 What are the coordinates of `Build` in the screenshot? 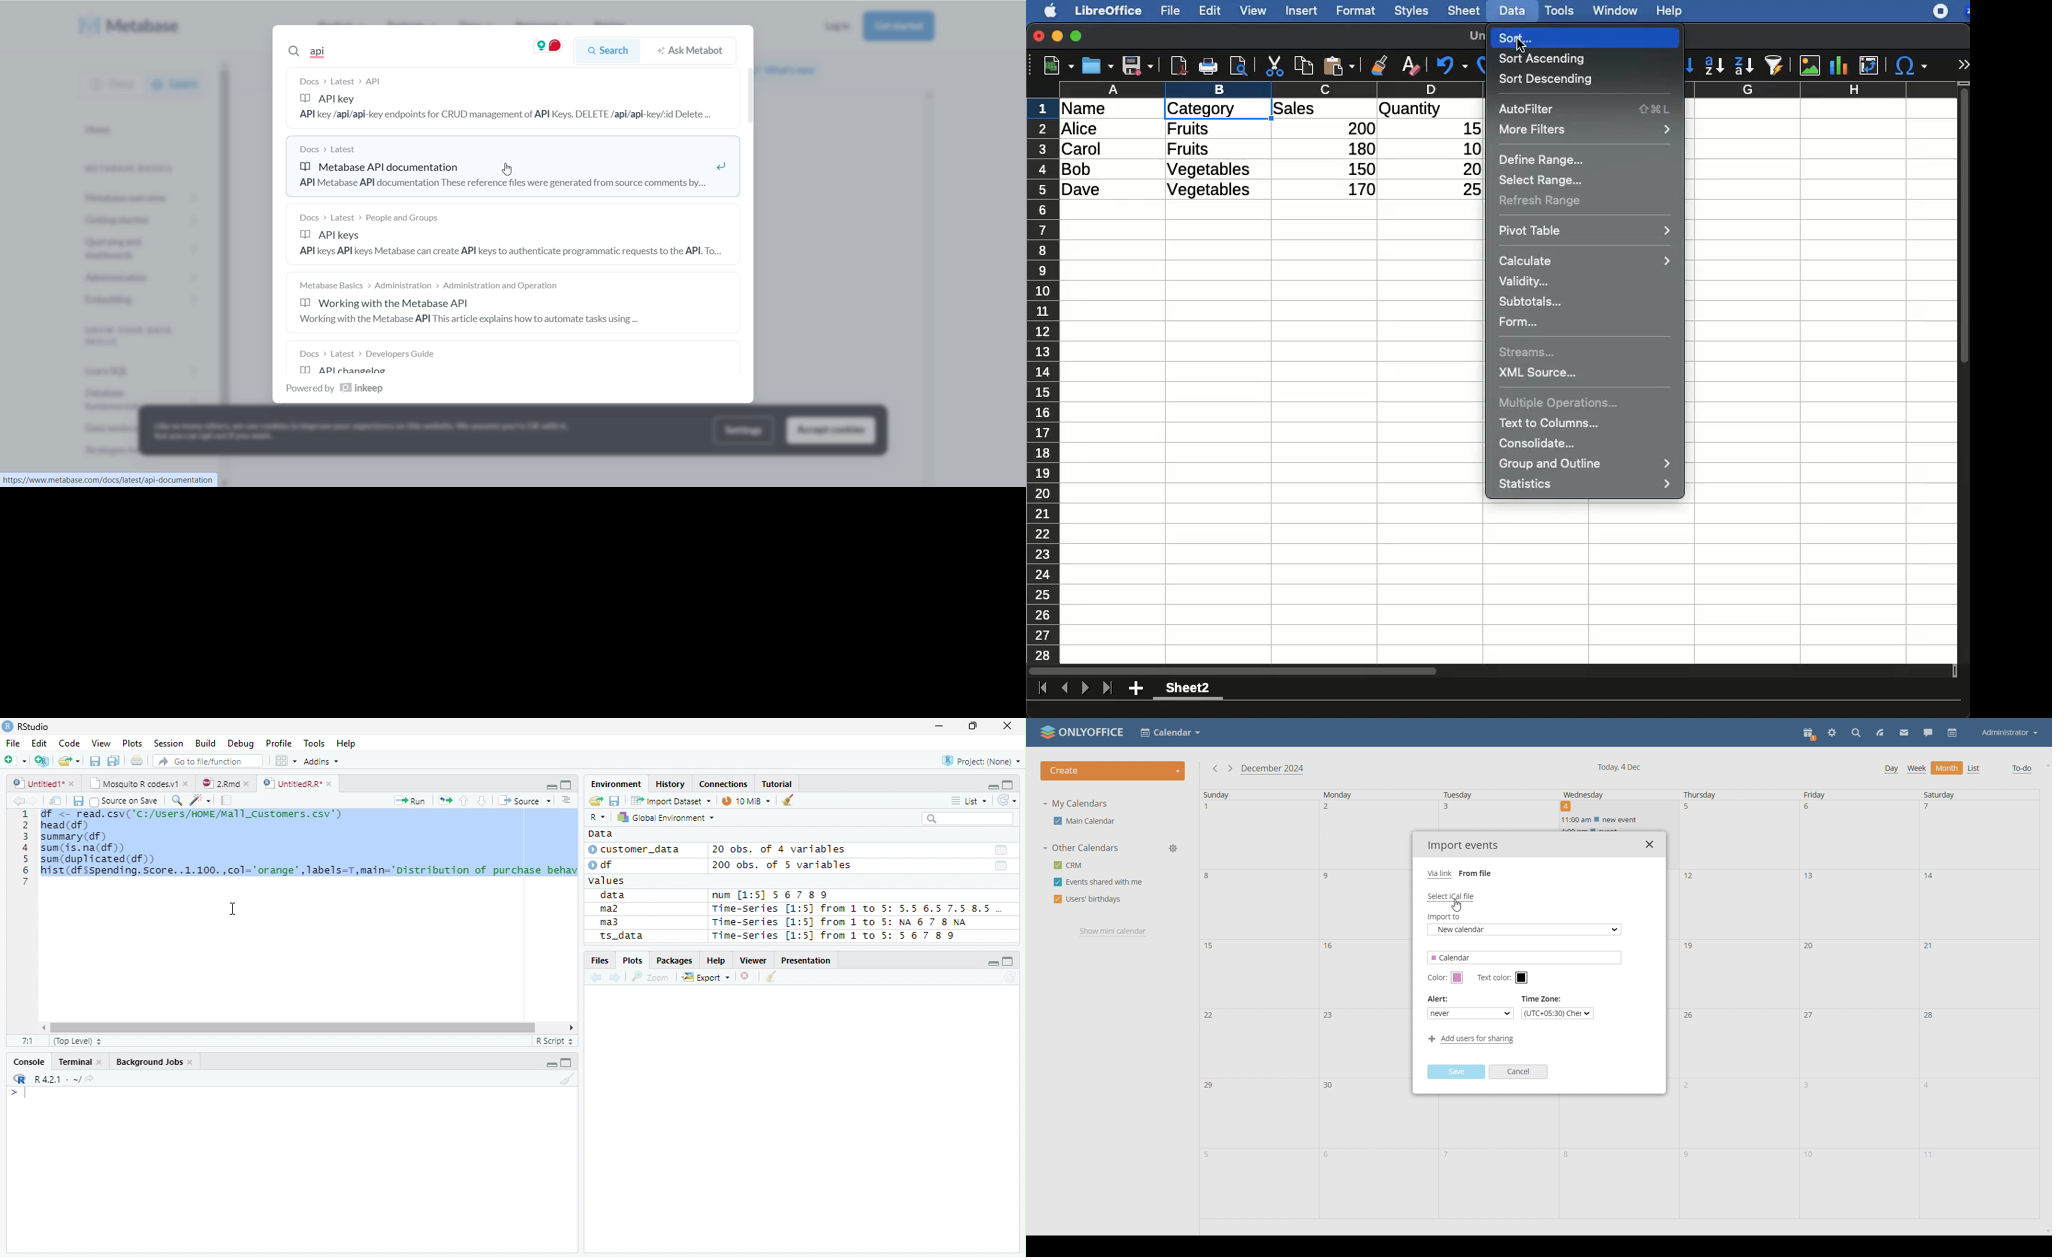 It's located at (207, 744).